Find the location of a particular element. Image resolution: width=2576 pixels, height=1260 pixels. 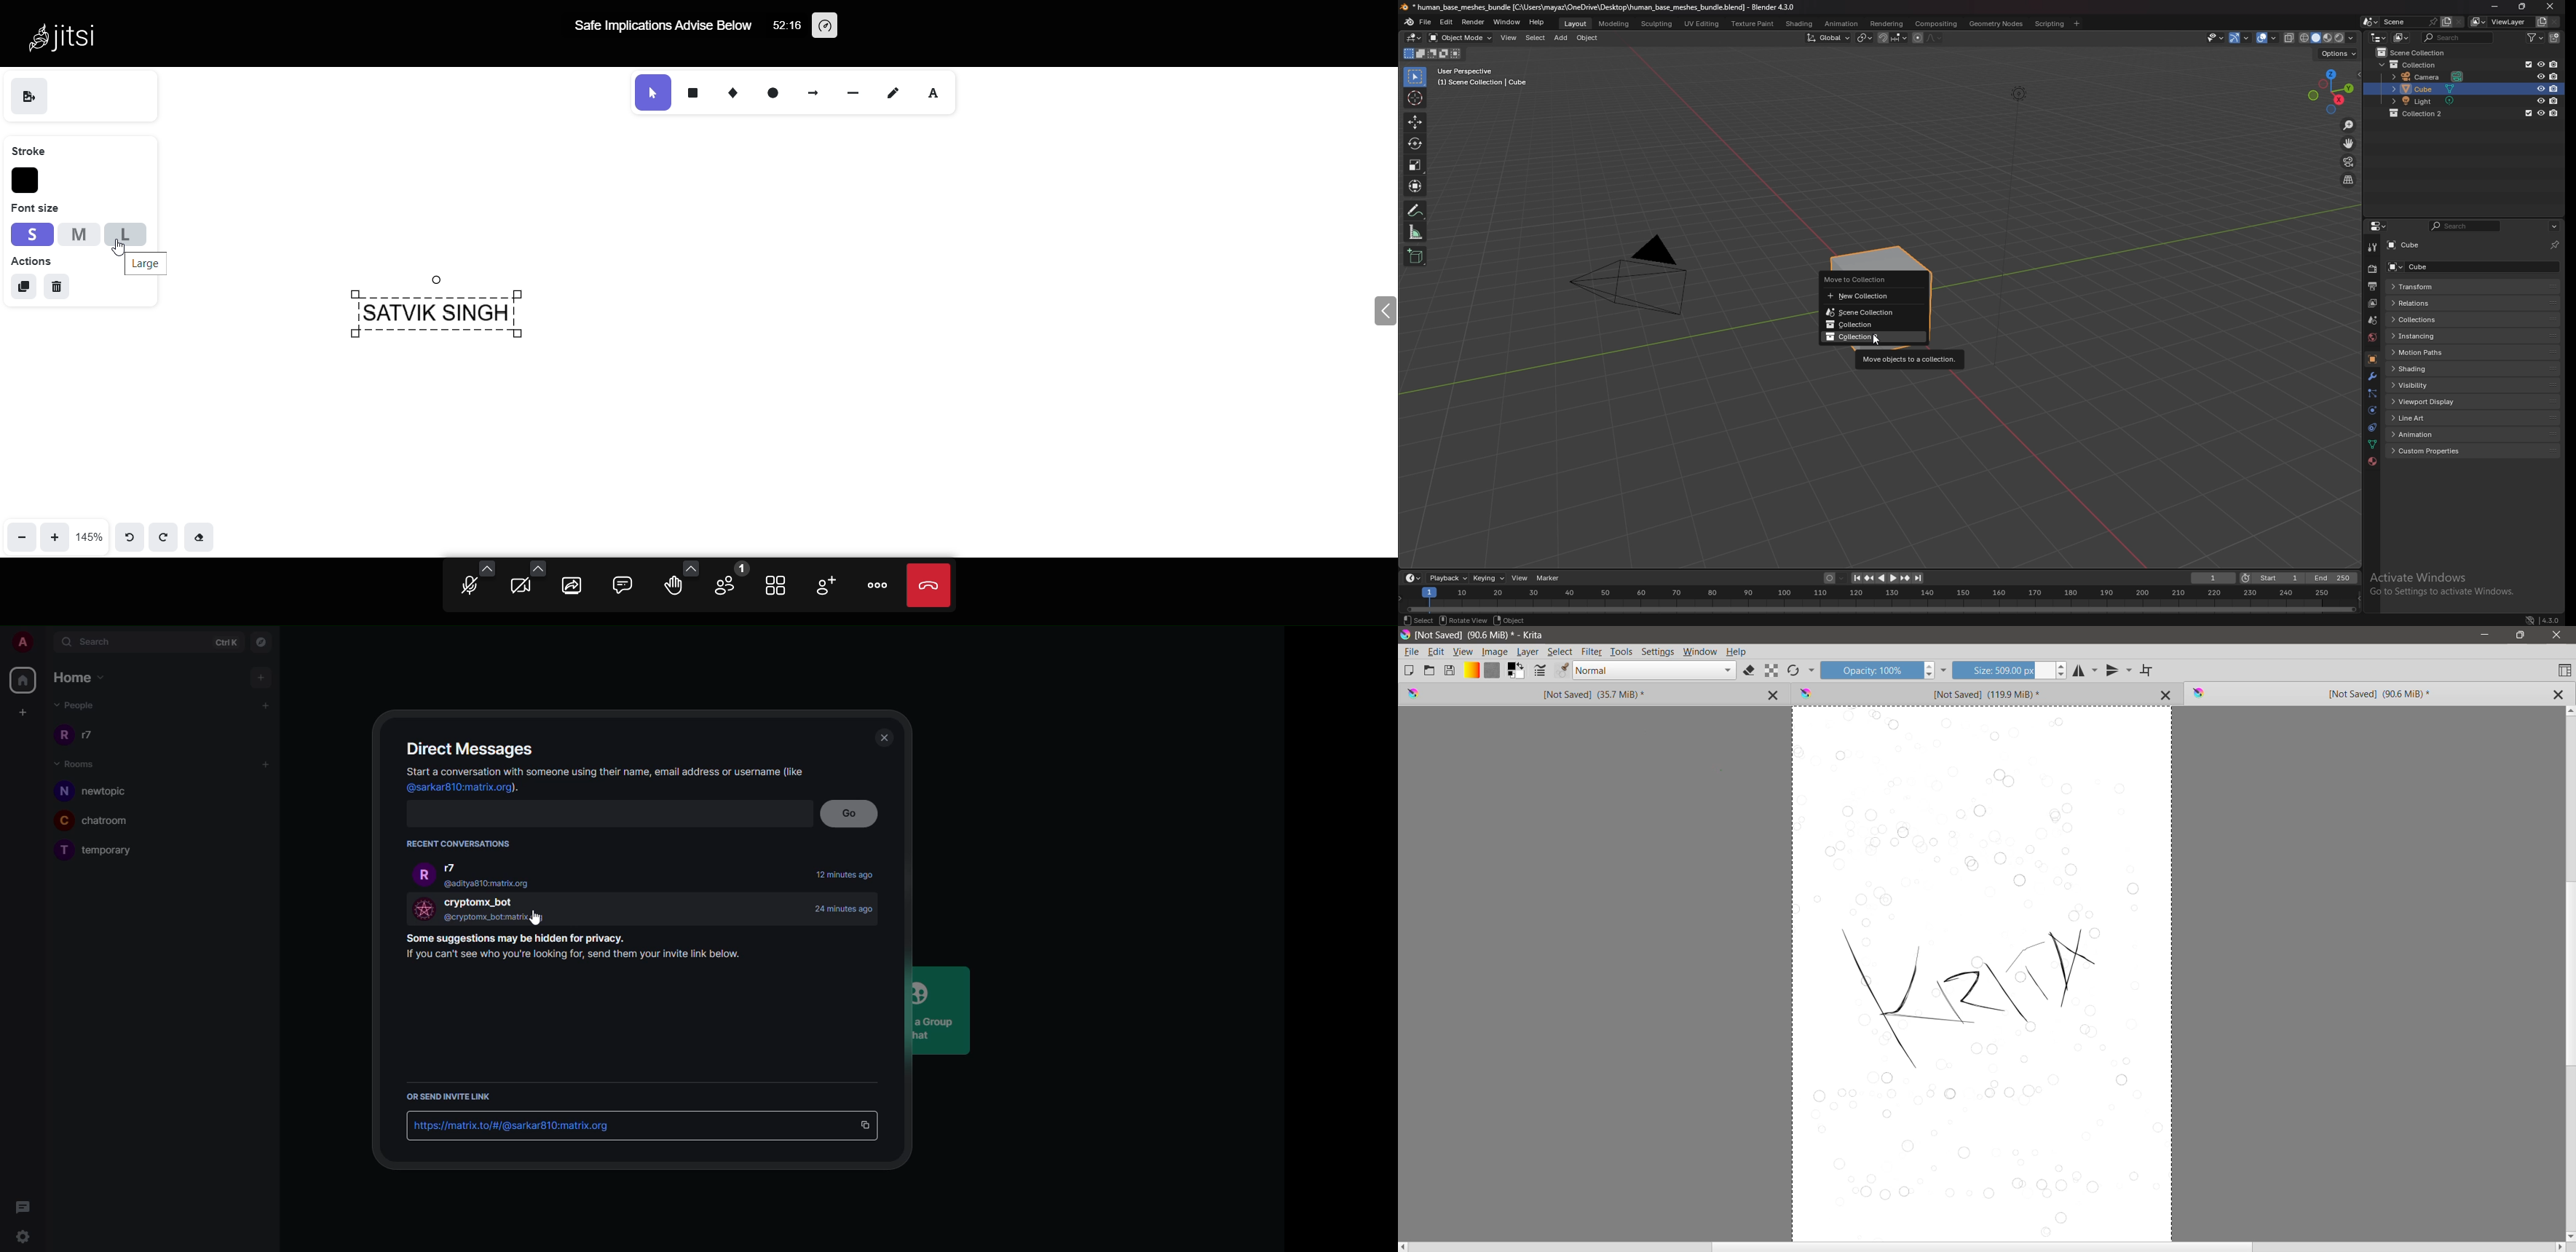

world is located at coordinates (2372, 337).